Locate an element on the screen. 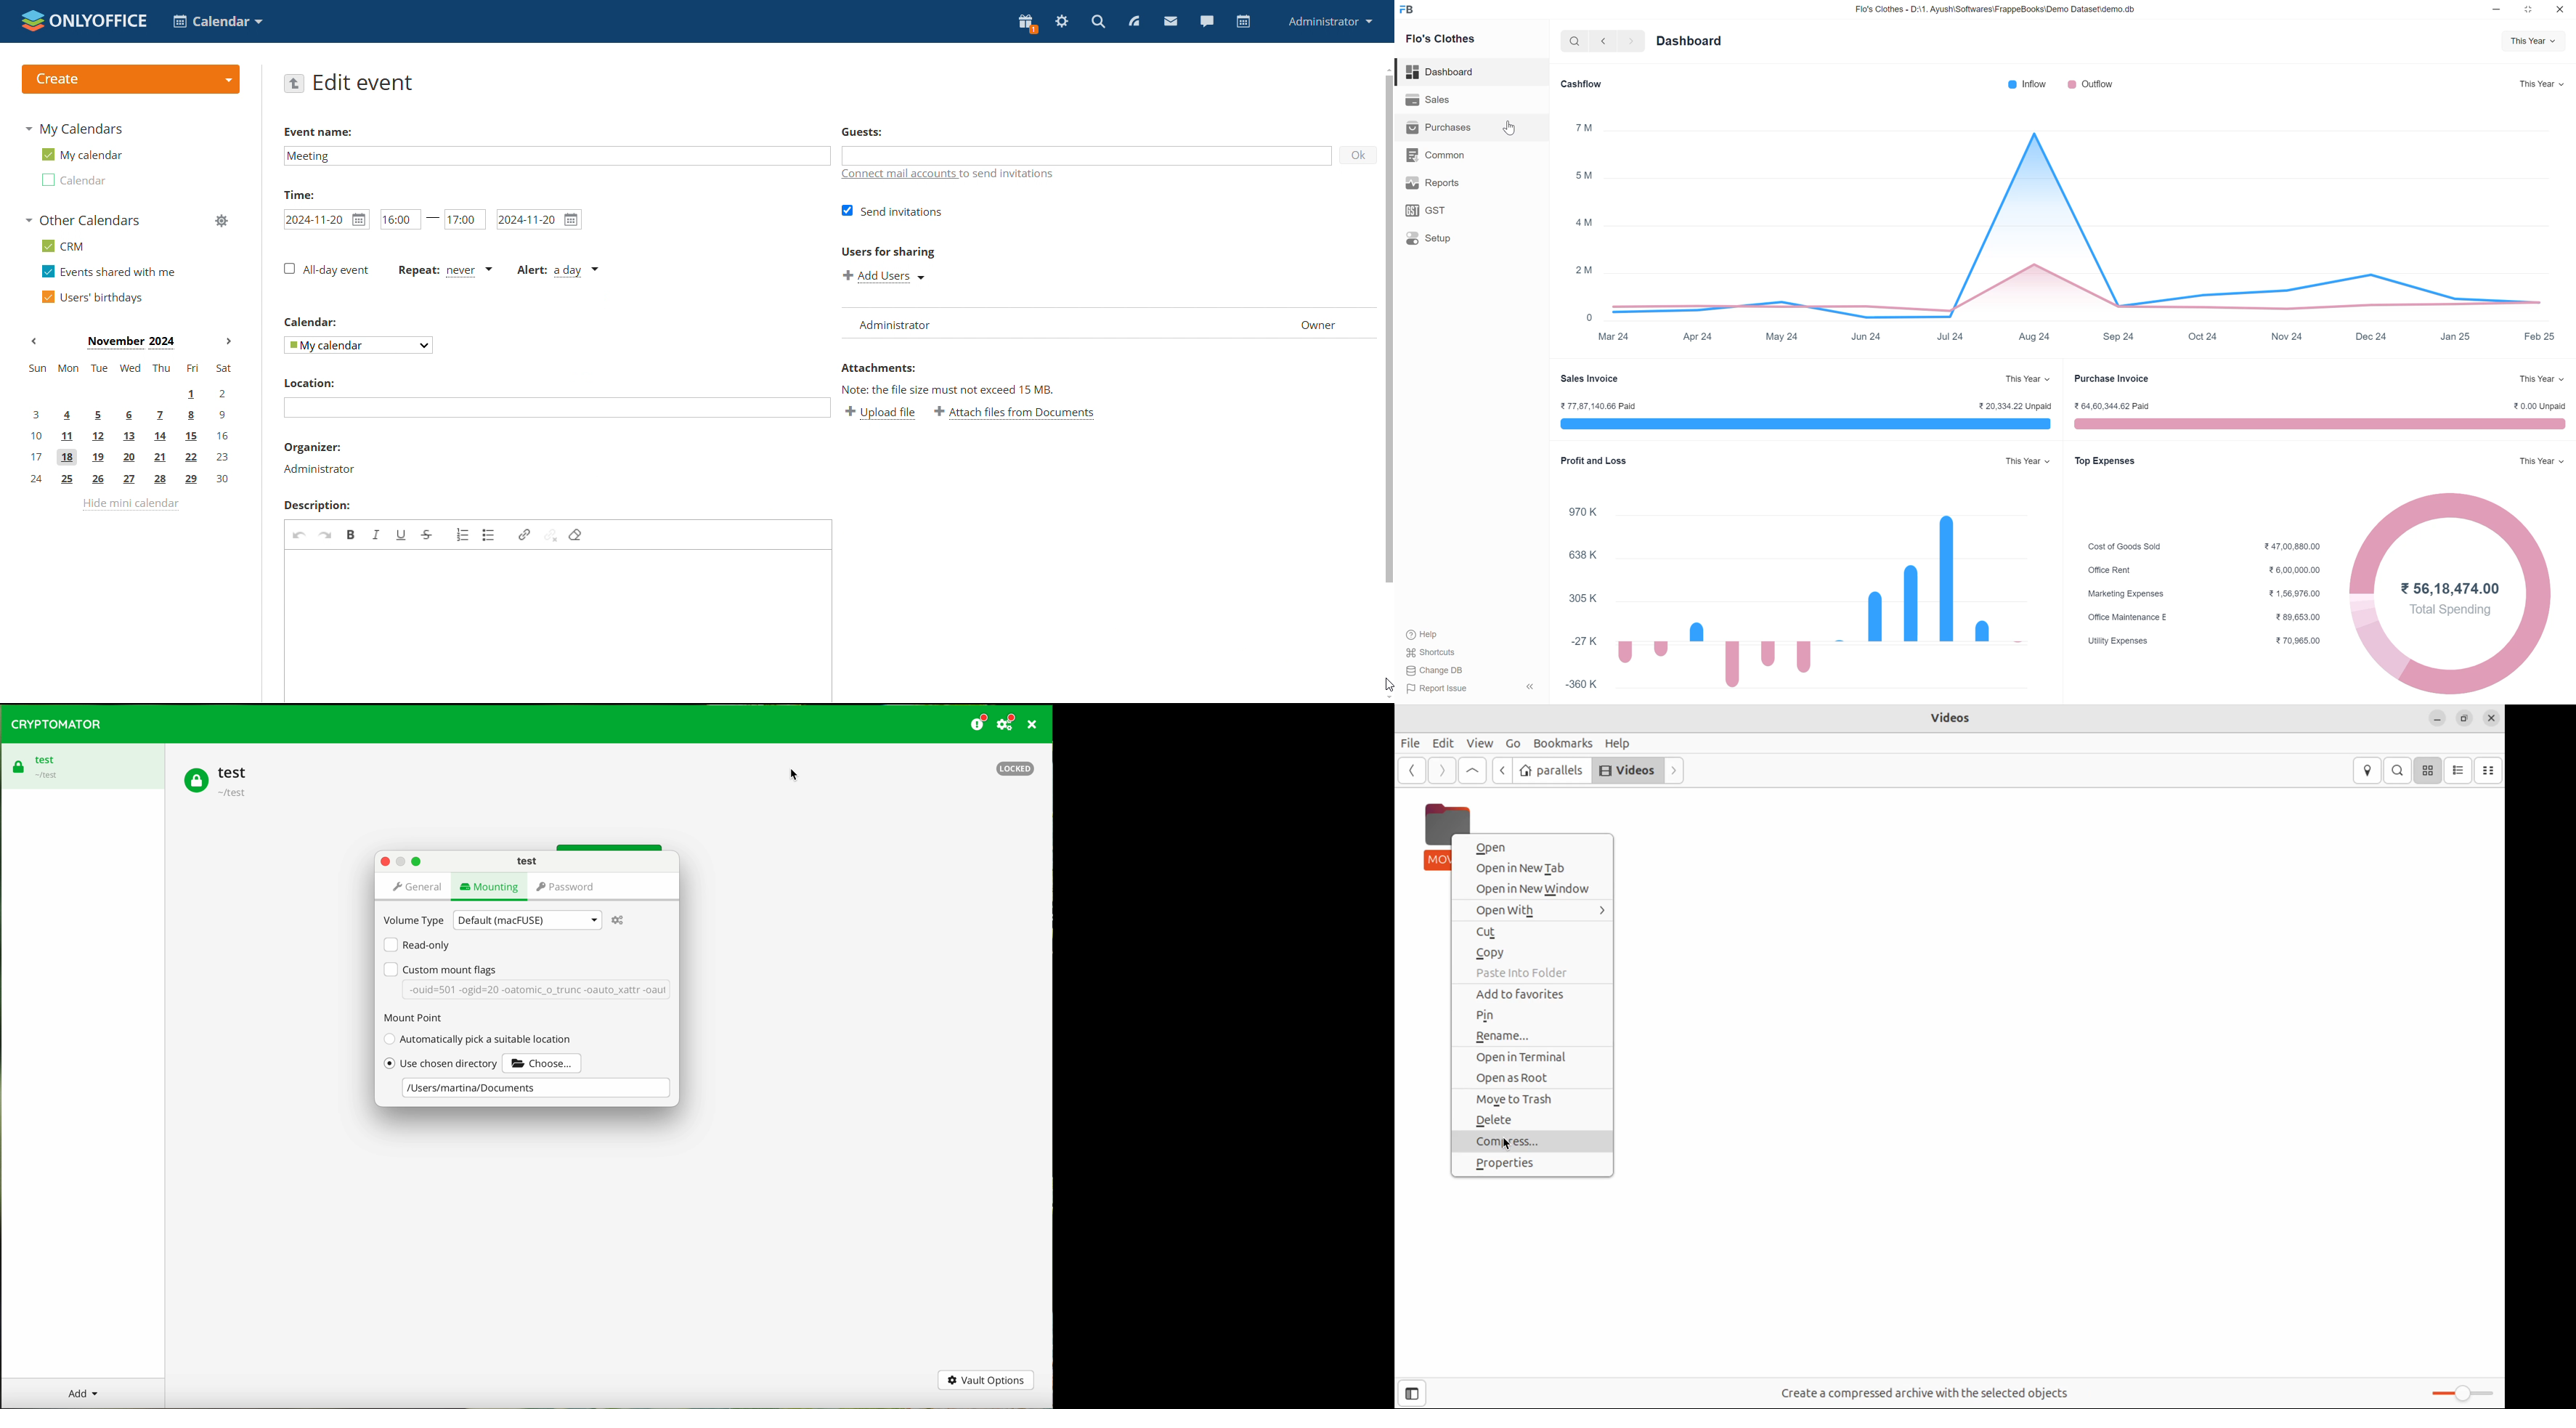  77,87,140.66 Paid is located at coordinates (1597, 406).